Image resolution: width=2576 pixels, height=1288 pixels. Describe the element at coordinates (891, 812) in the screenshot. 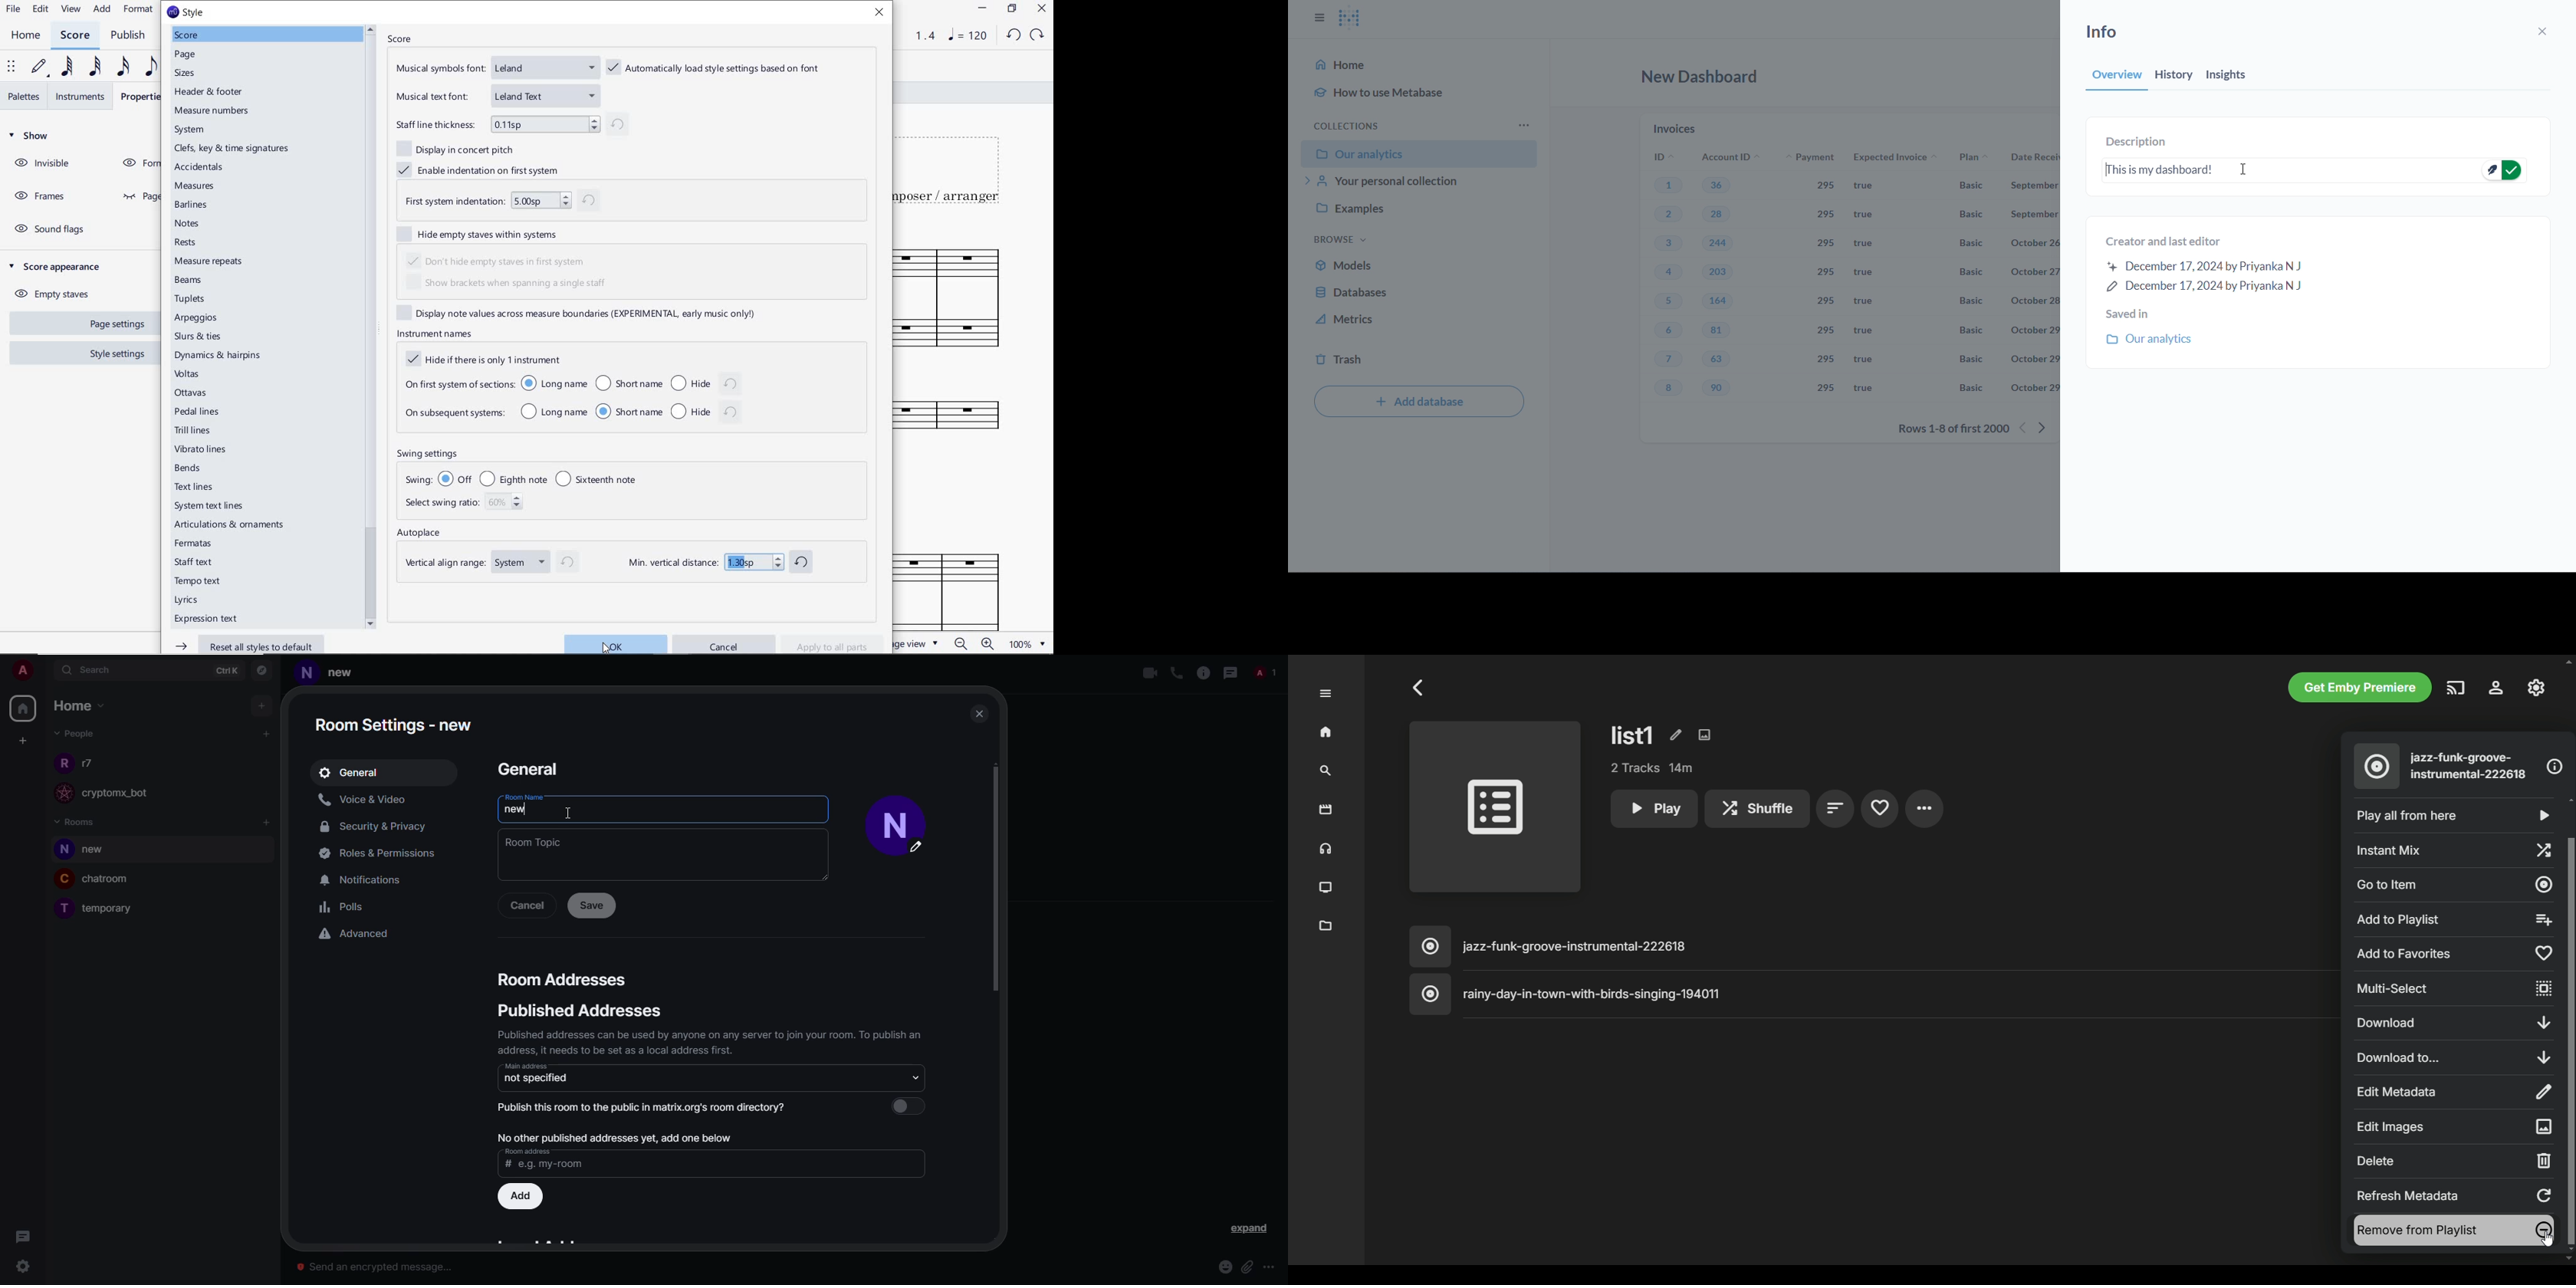

I see `profile` at that location.